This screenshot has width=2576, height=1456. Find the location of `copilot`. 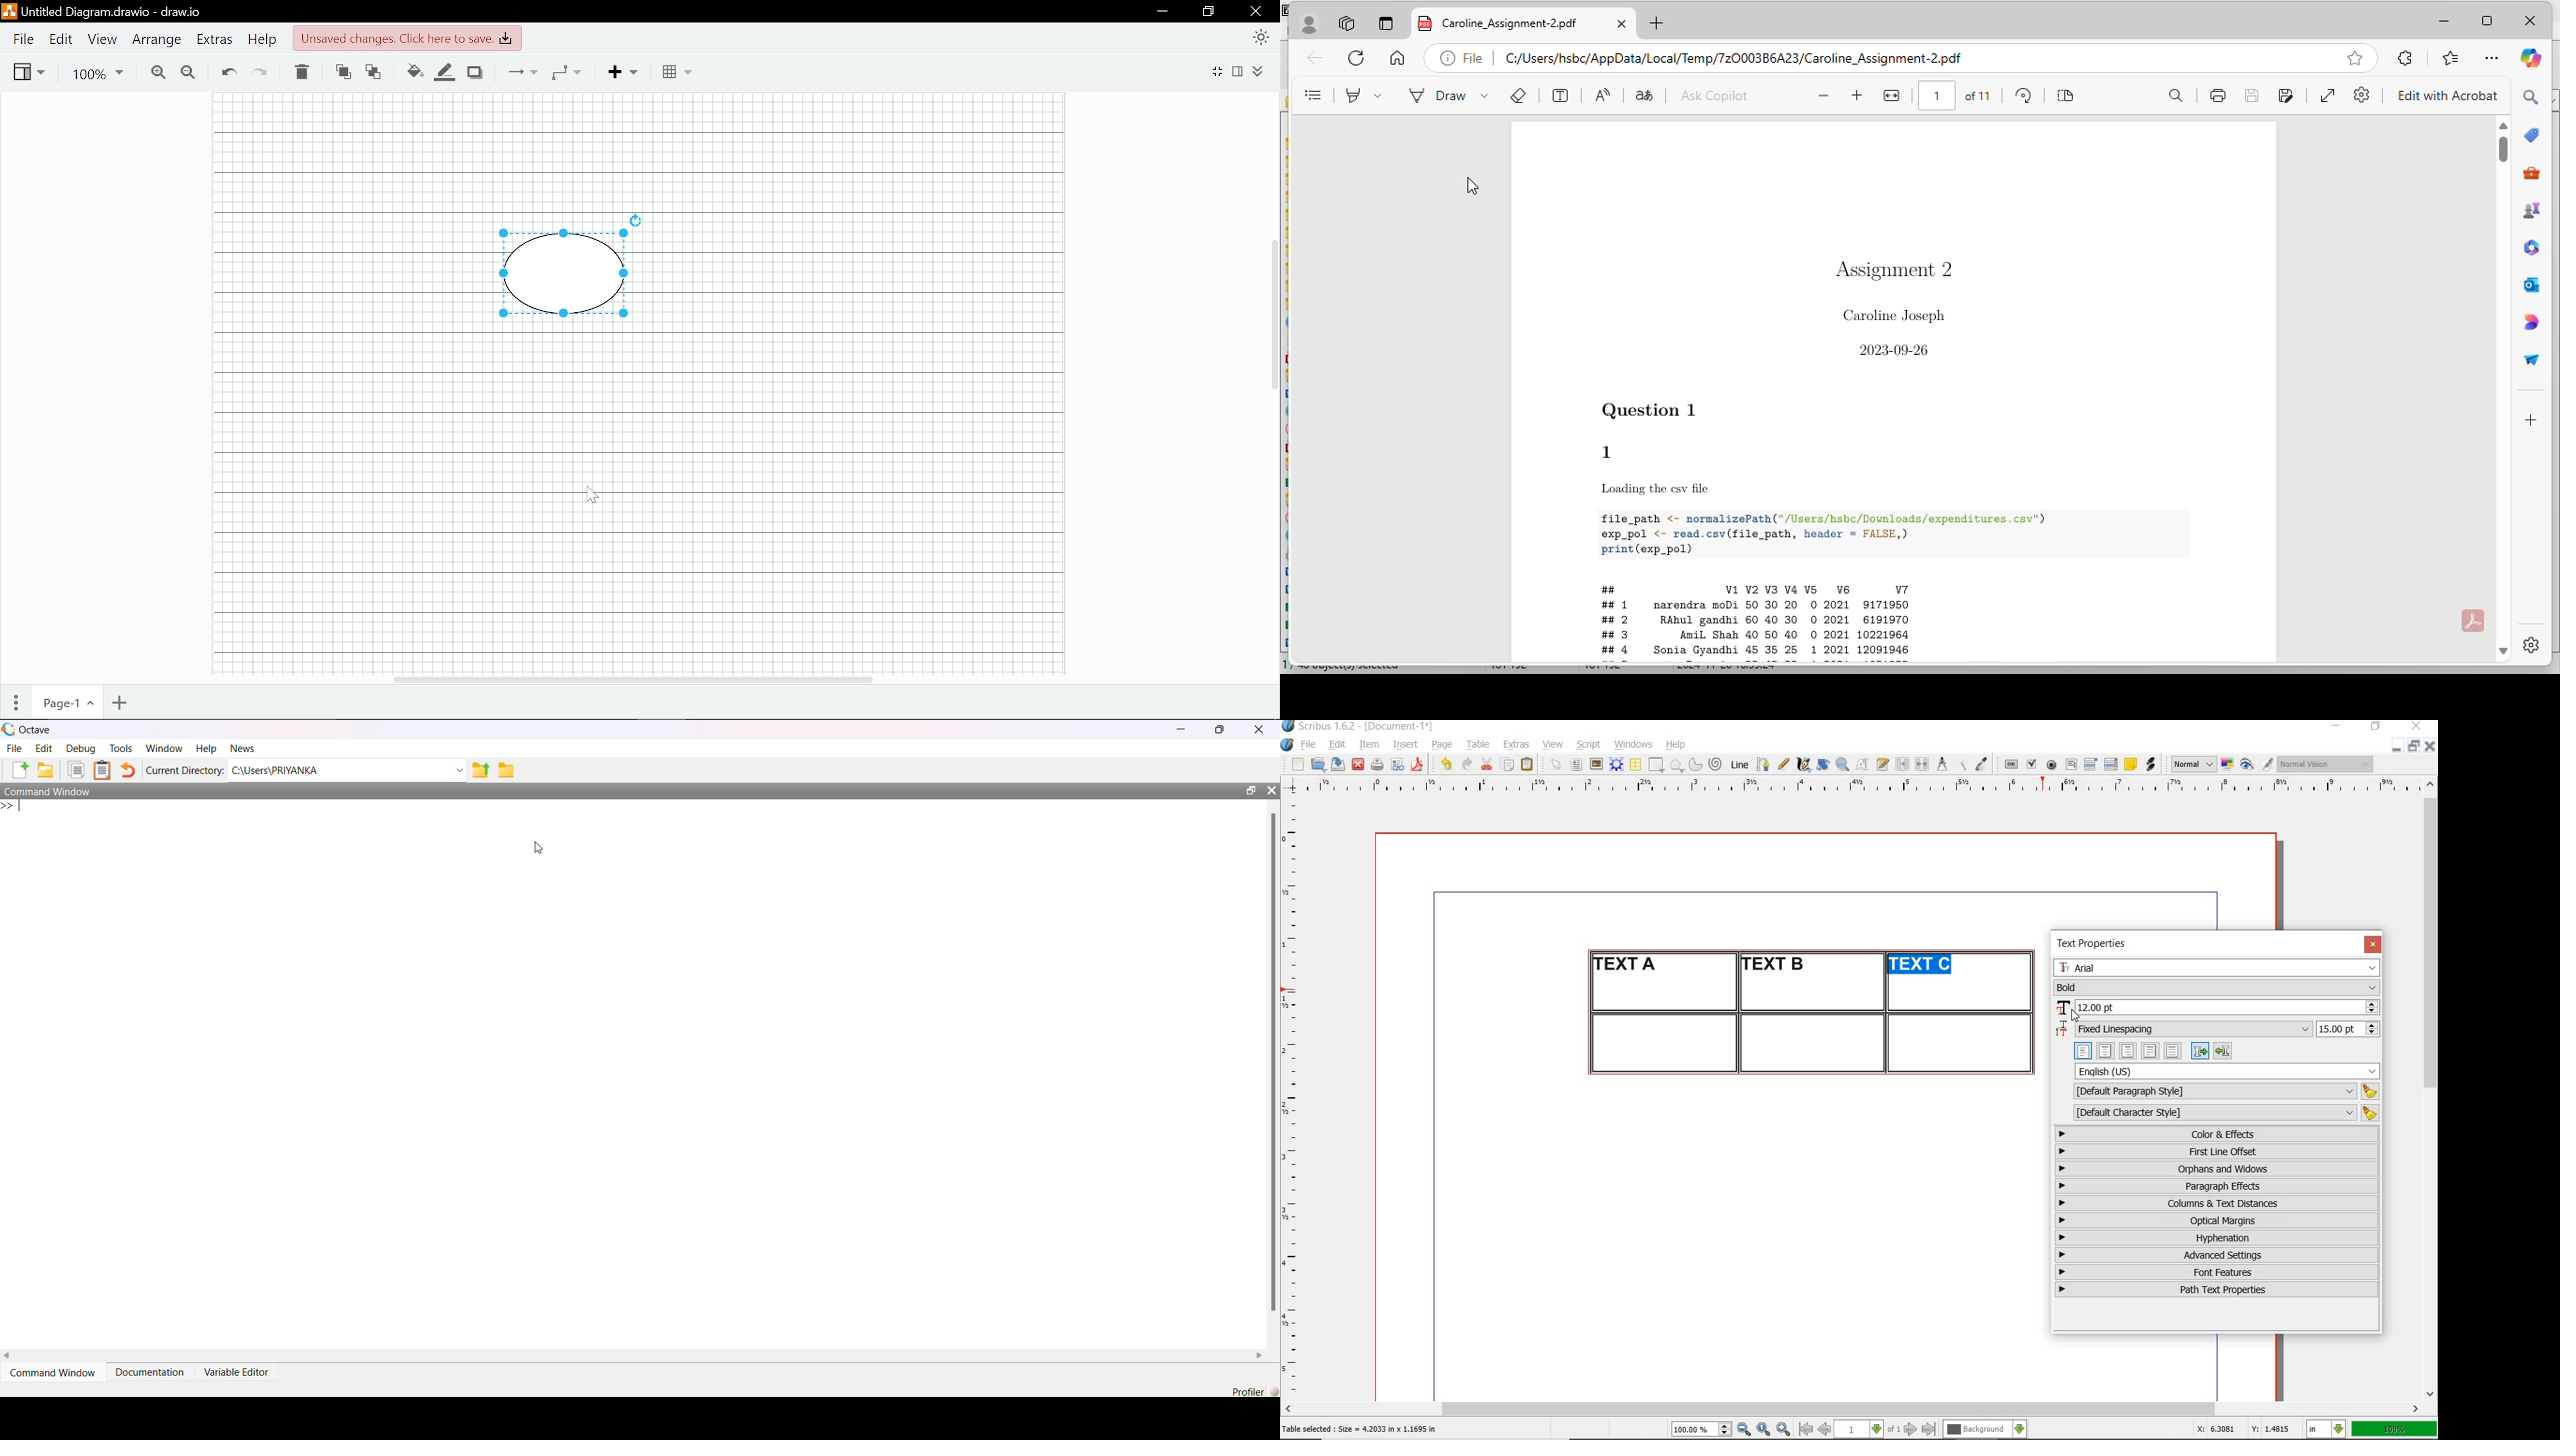

copilot is located at coordinates (2531, 57).